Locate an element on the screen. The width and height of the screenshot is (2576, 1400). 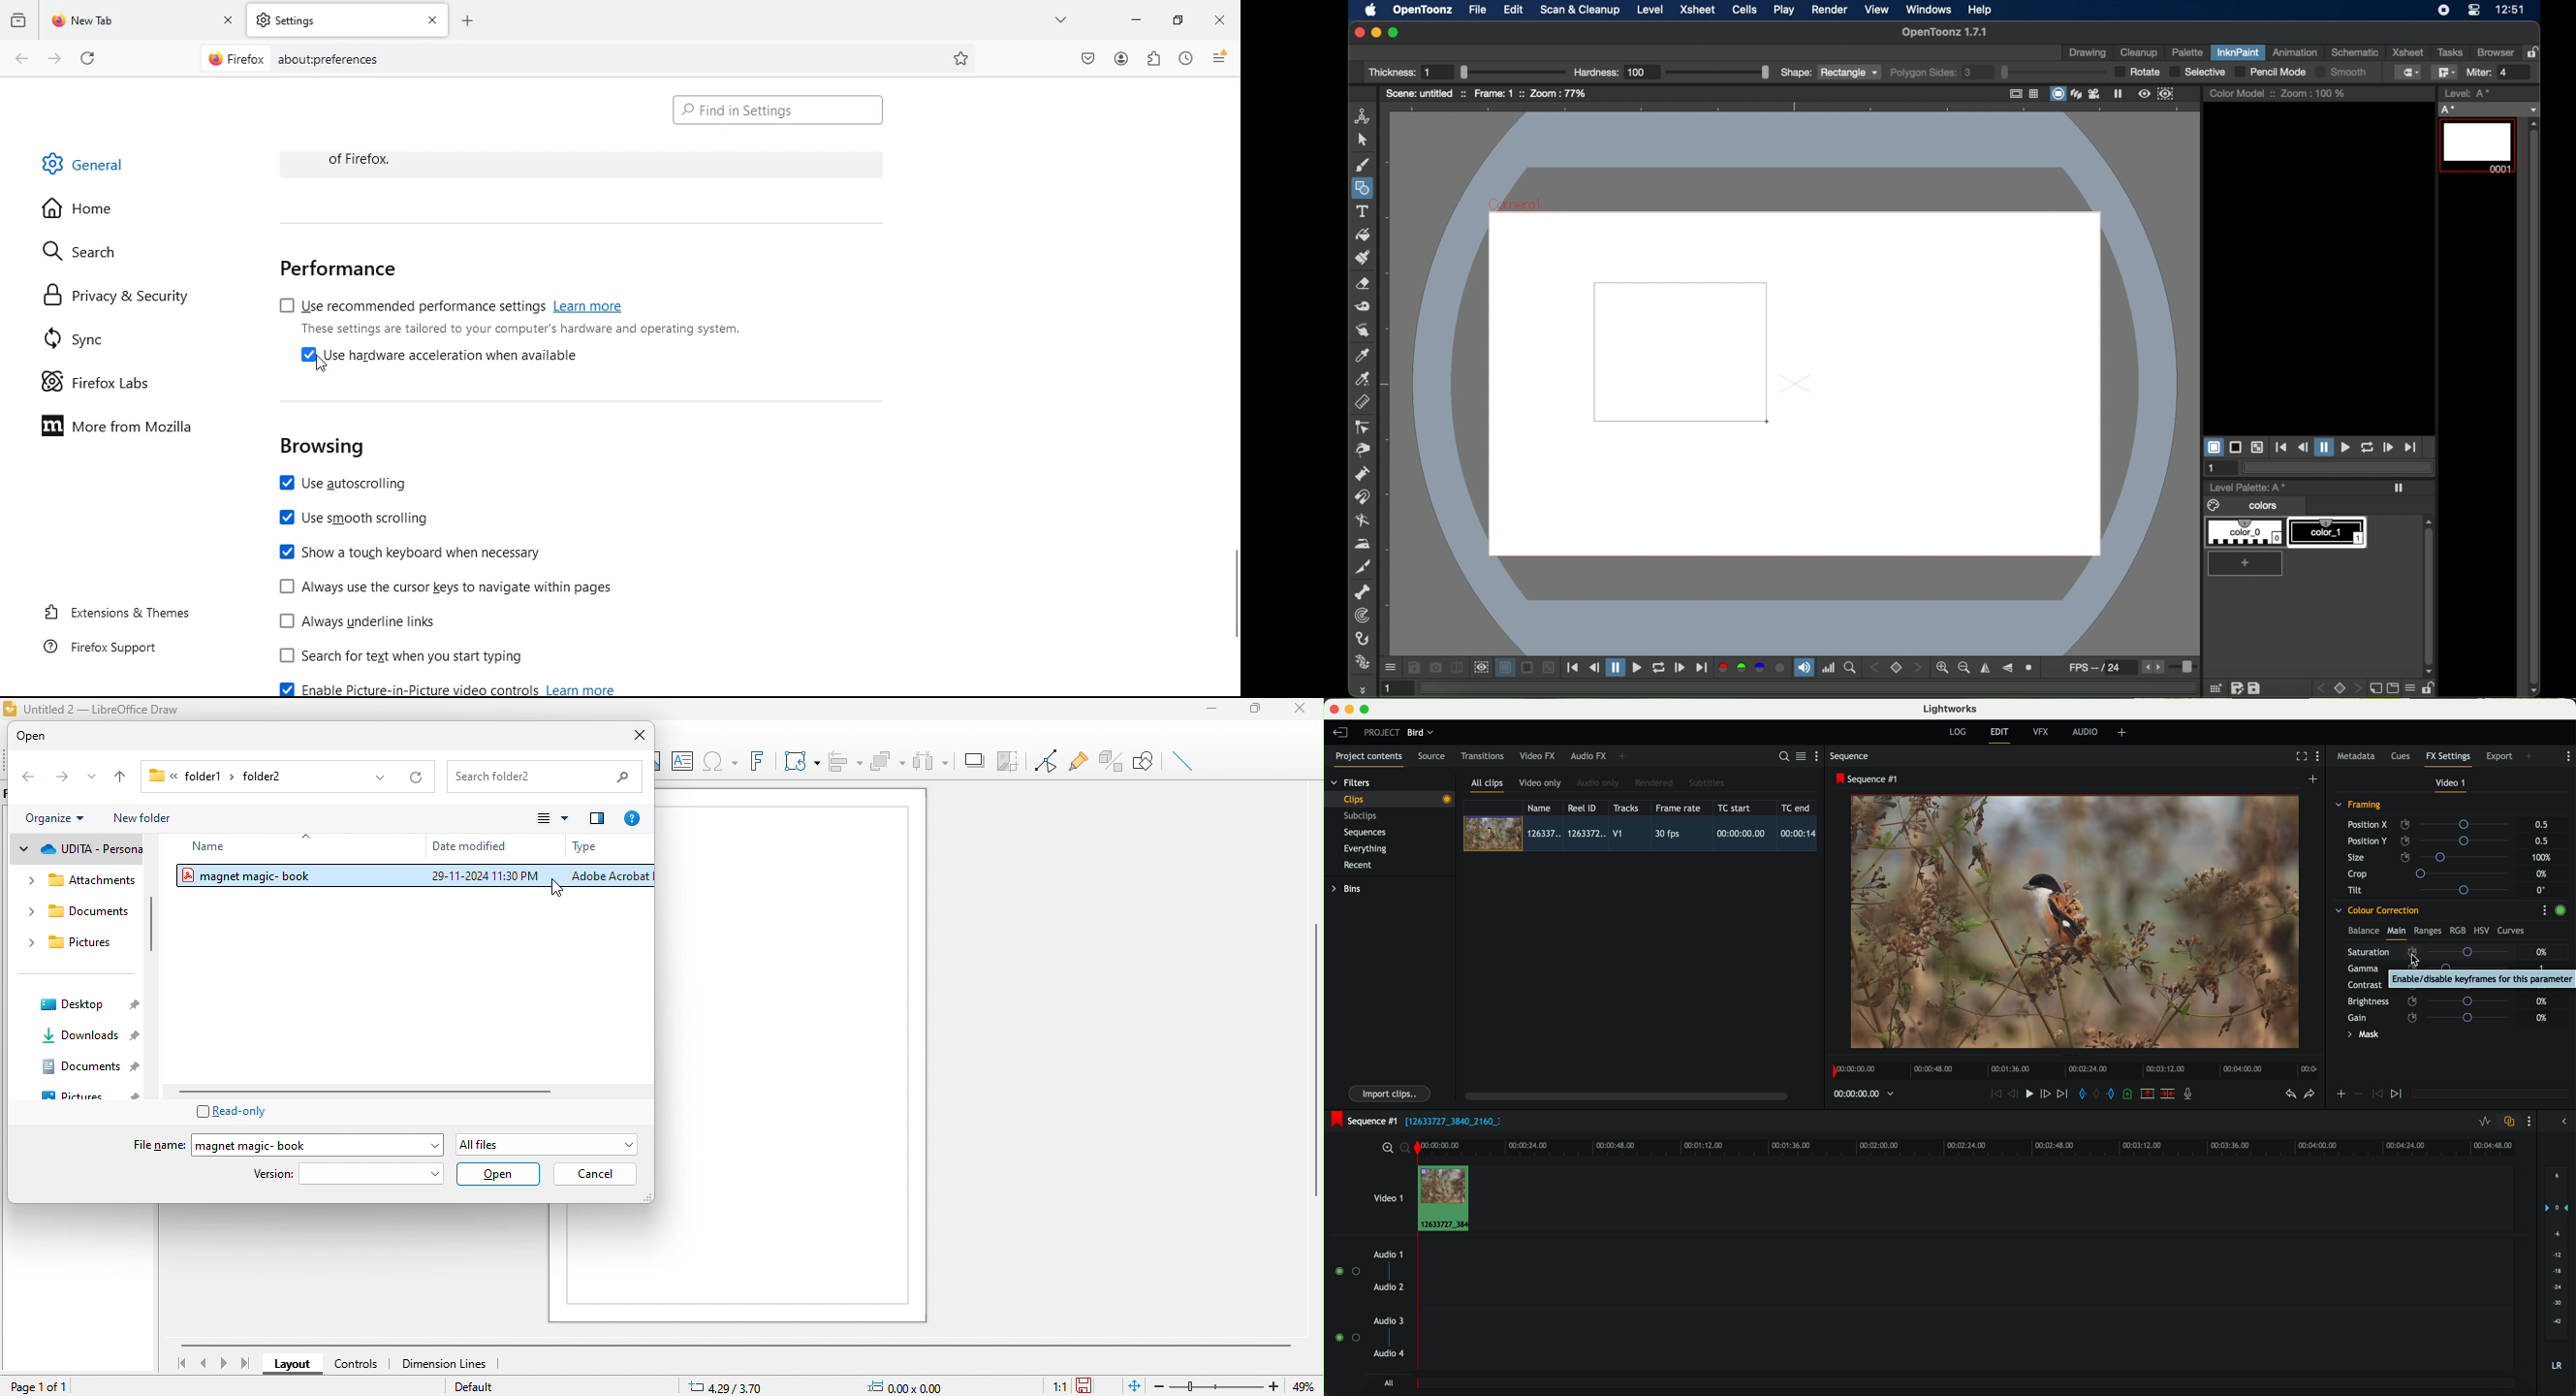
align object is located at coordinates (845, 759).